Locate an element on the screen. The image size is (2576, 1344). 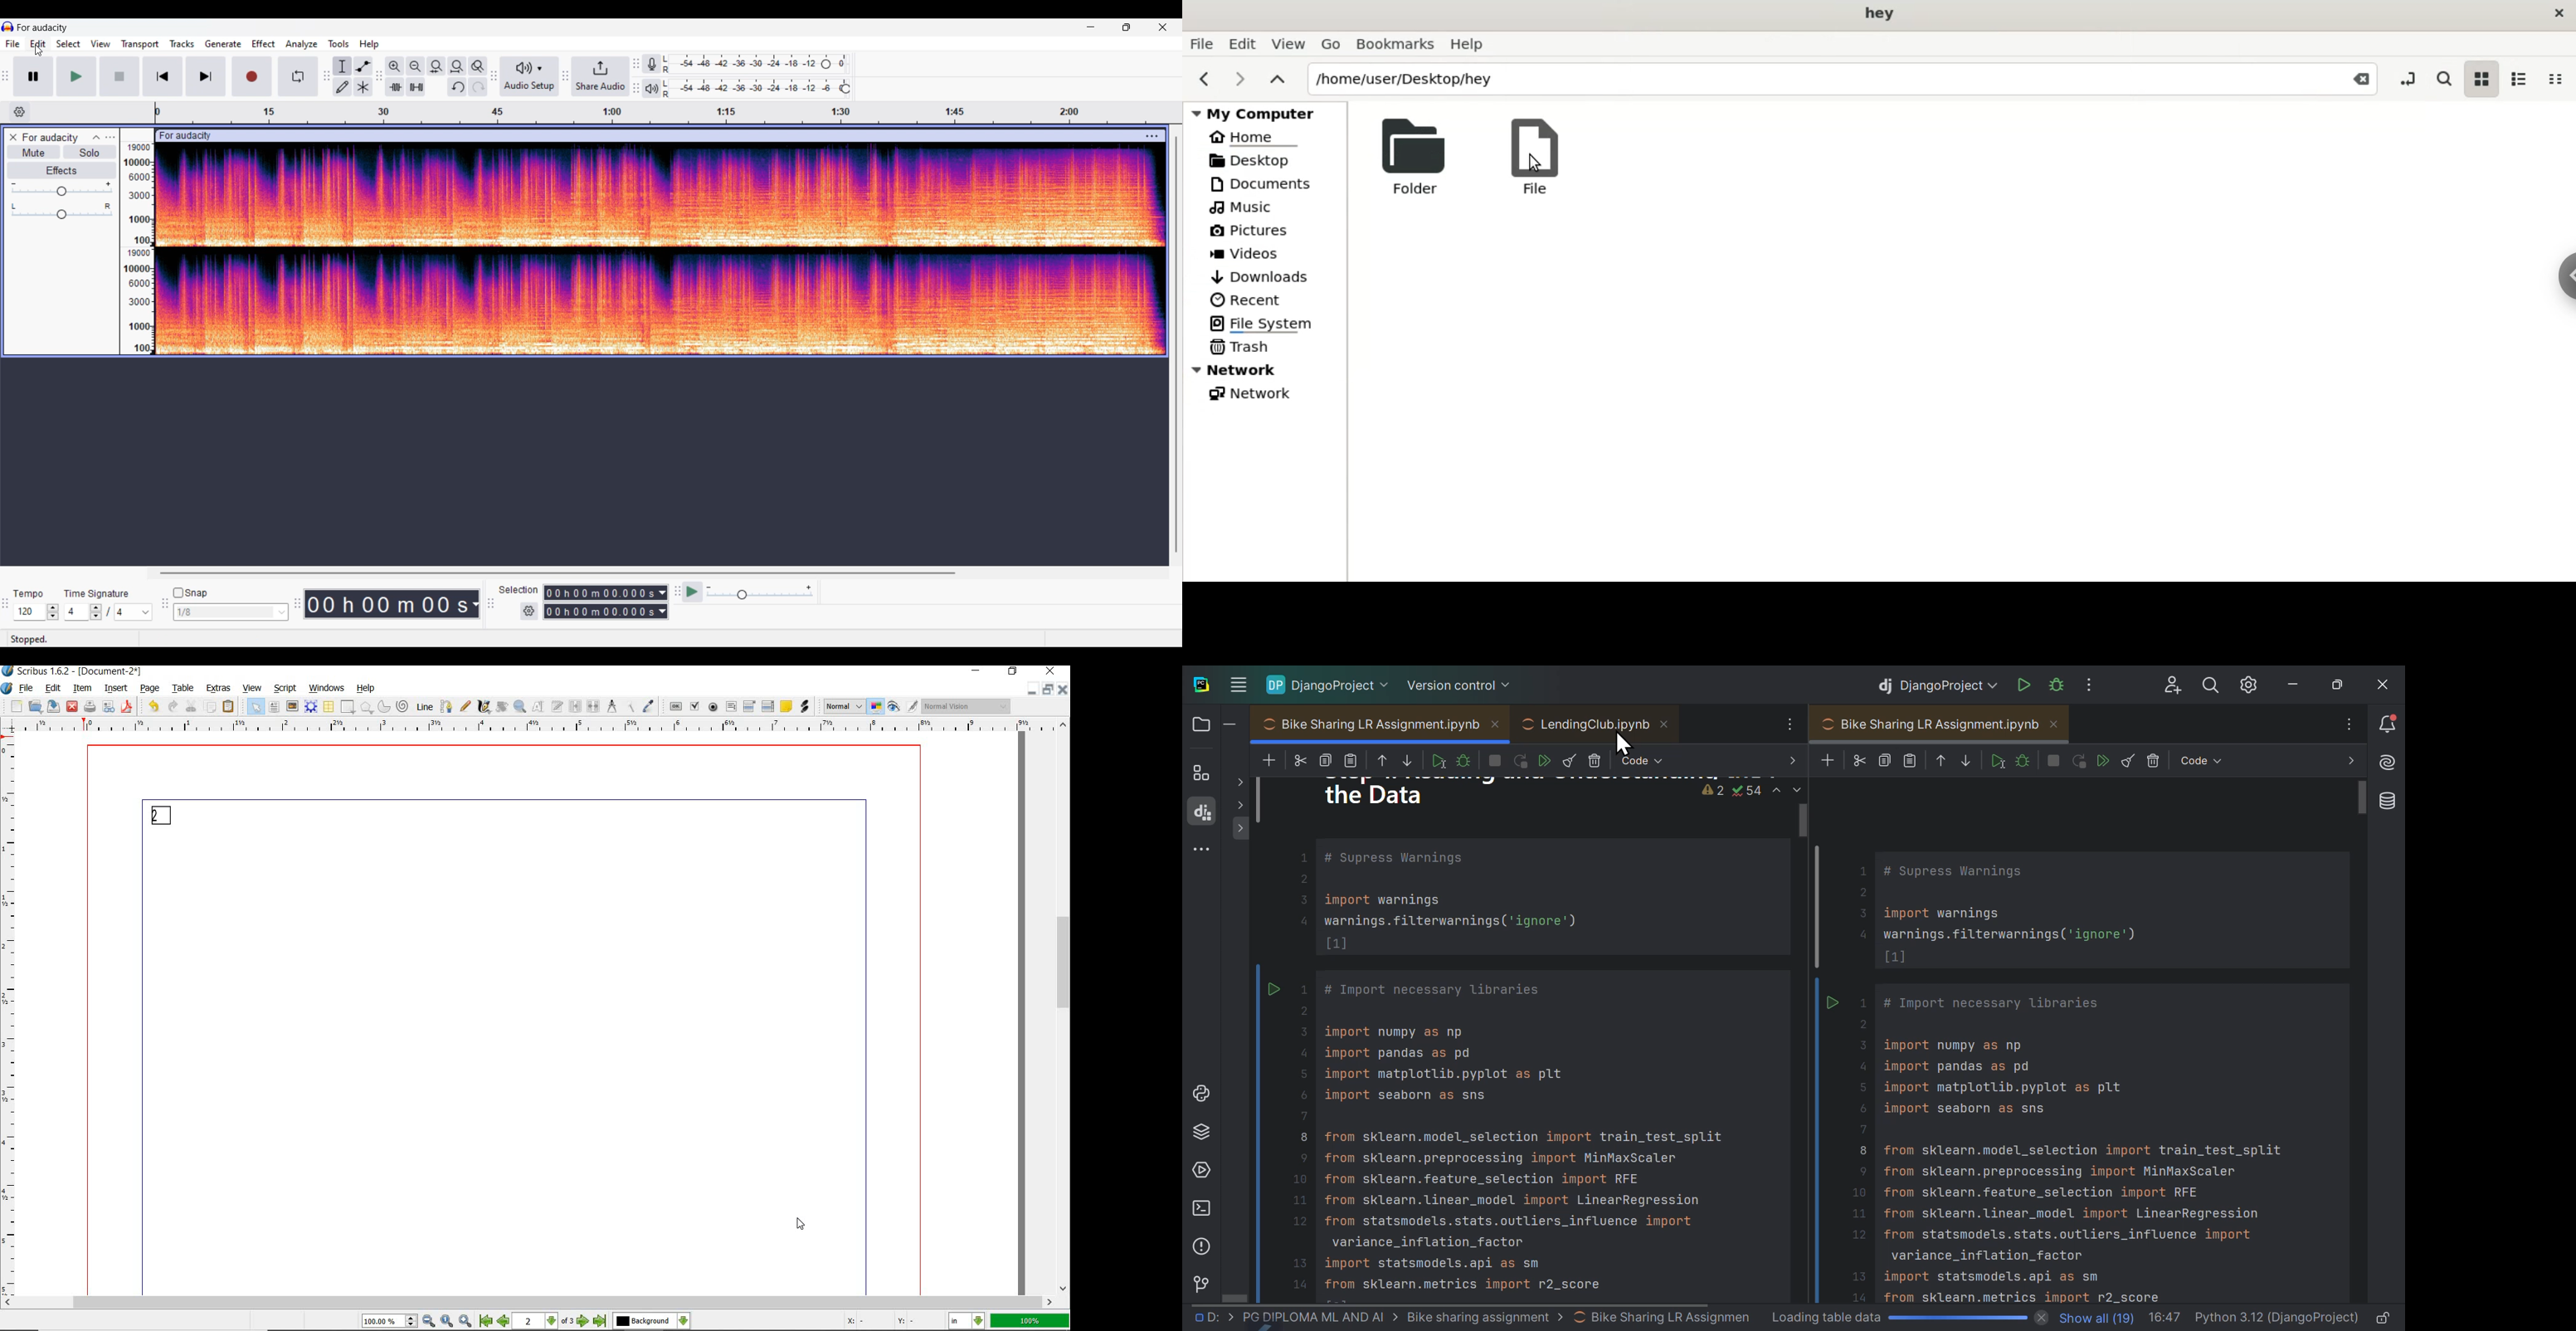
item is located at coordinates (82, 688).